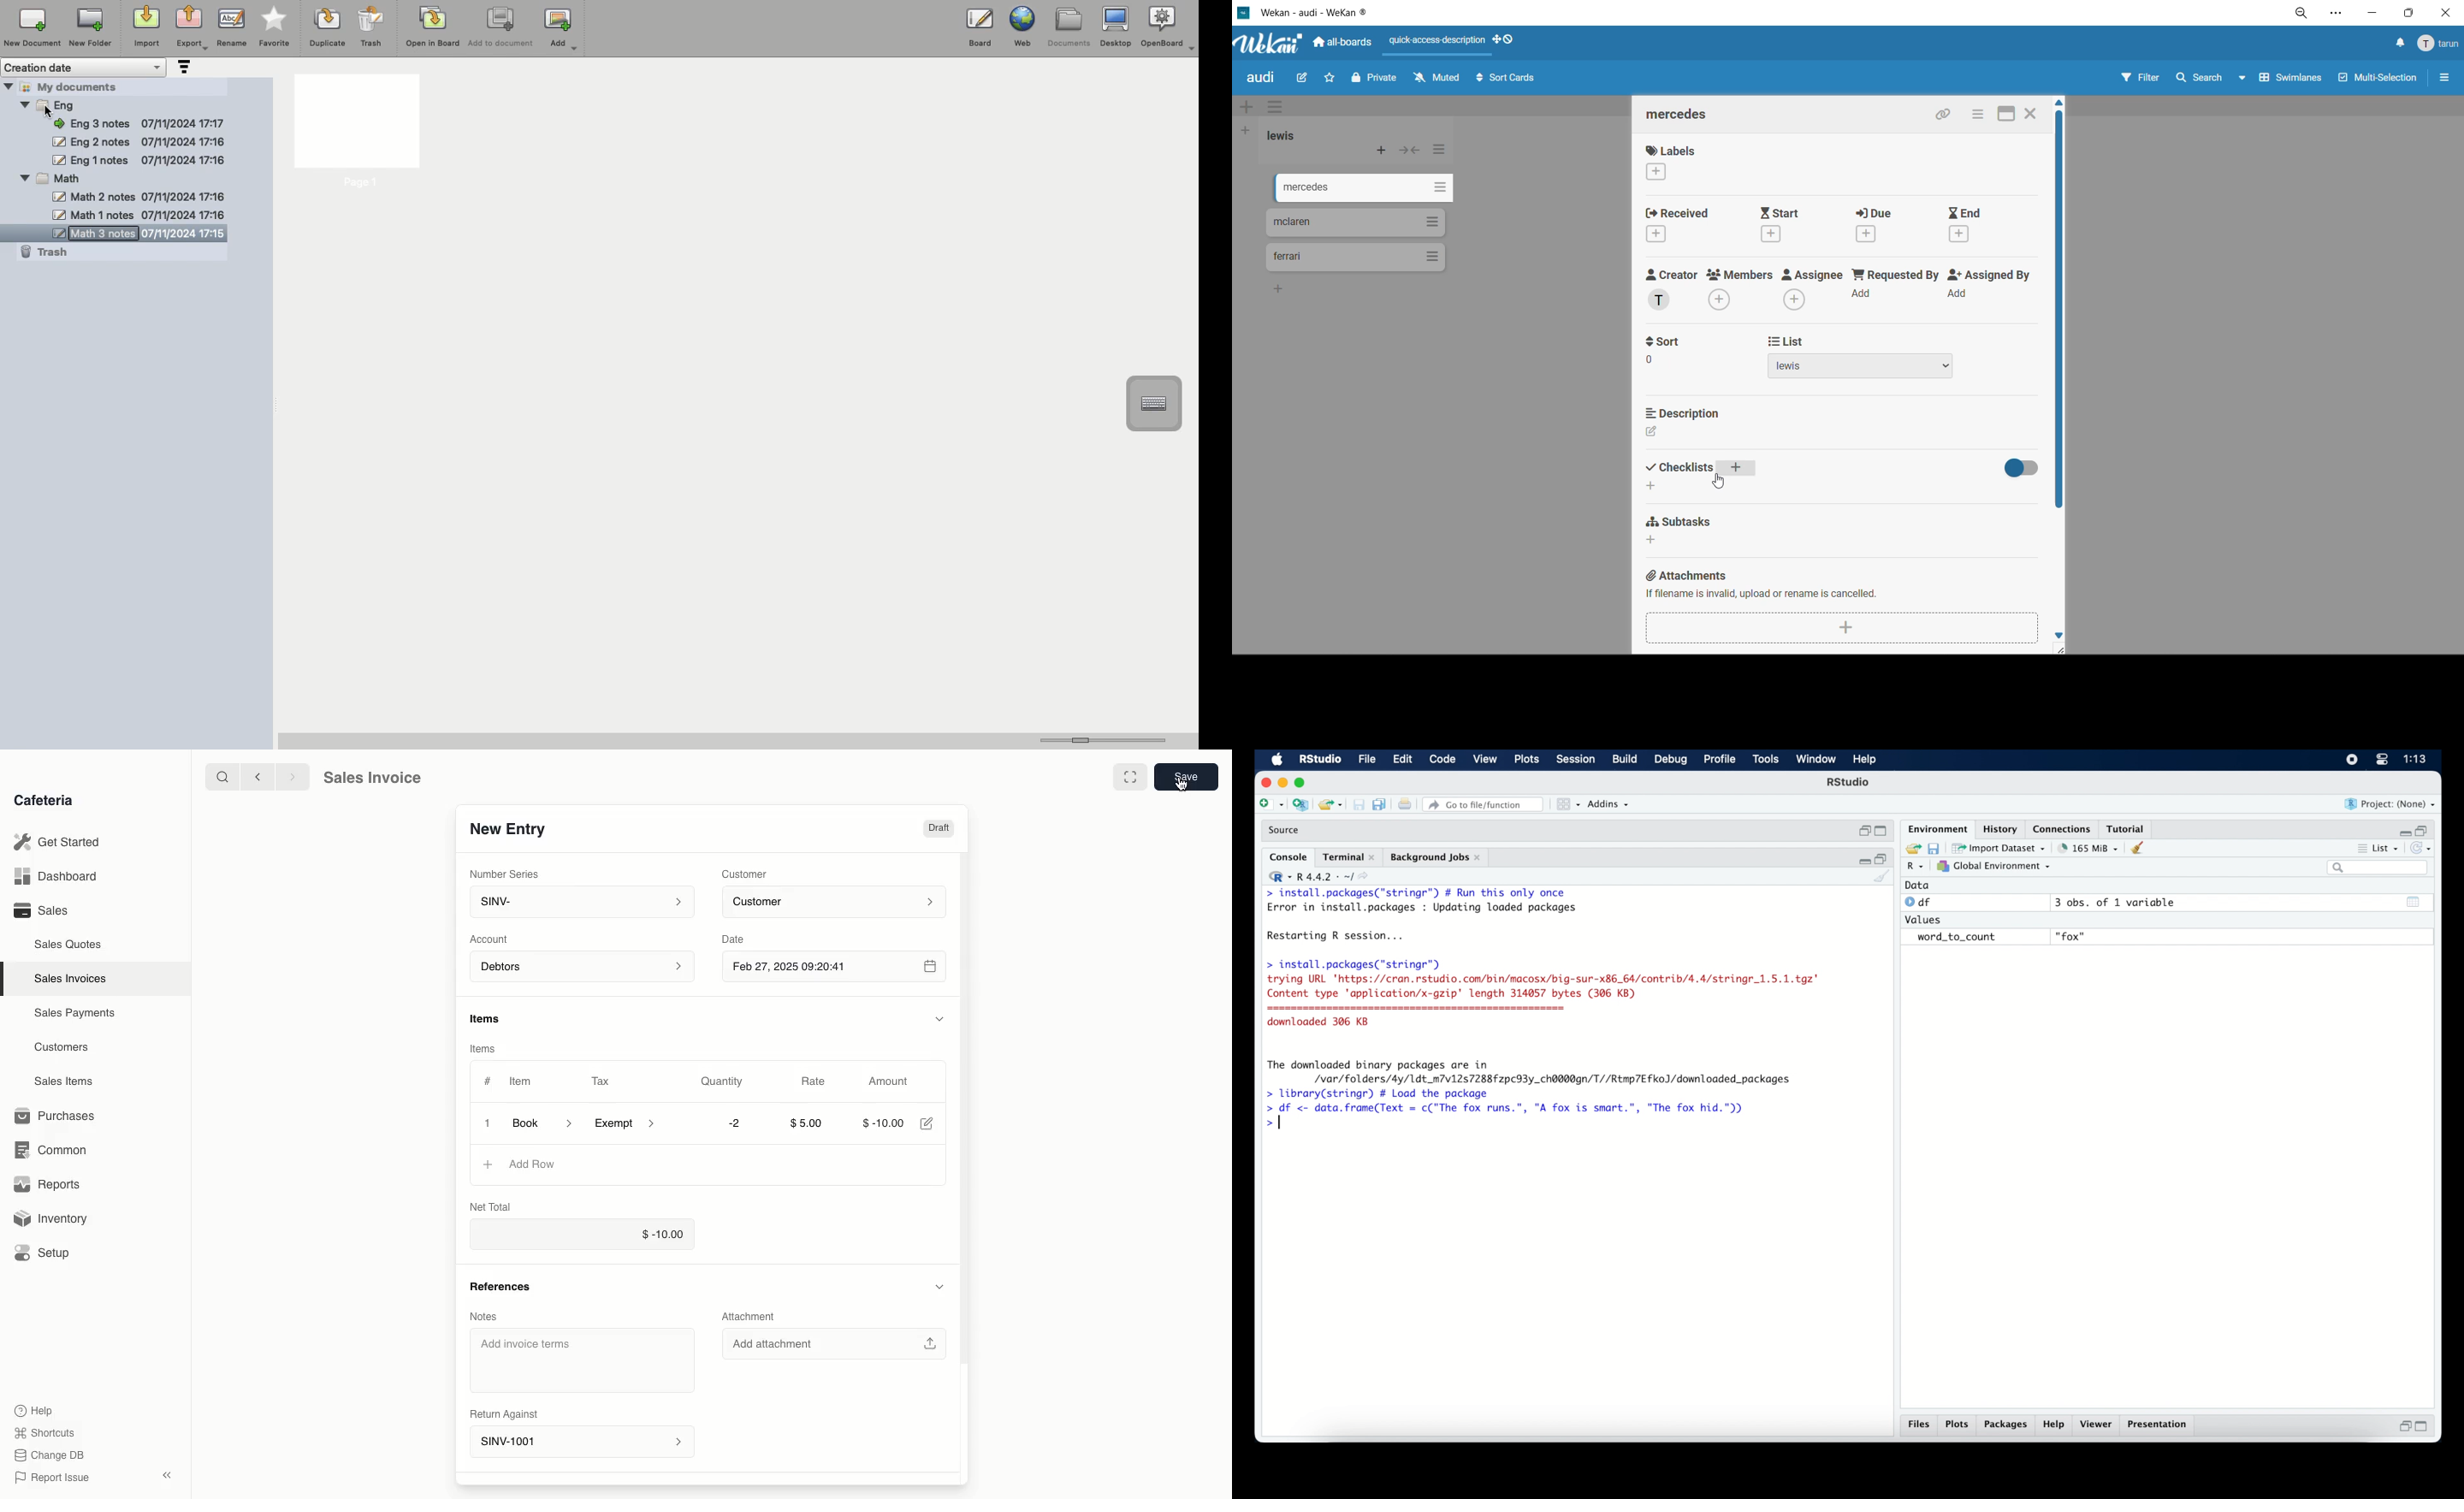 The image size is (2464, 1512). Describe the element at coordinates (44, 910) in the screenshot. I see `Sales` at that location.